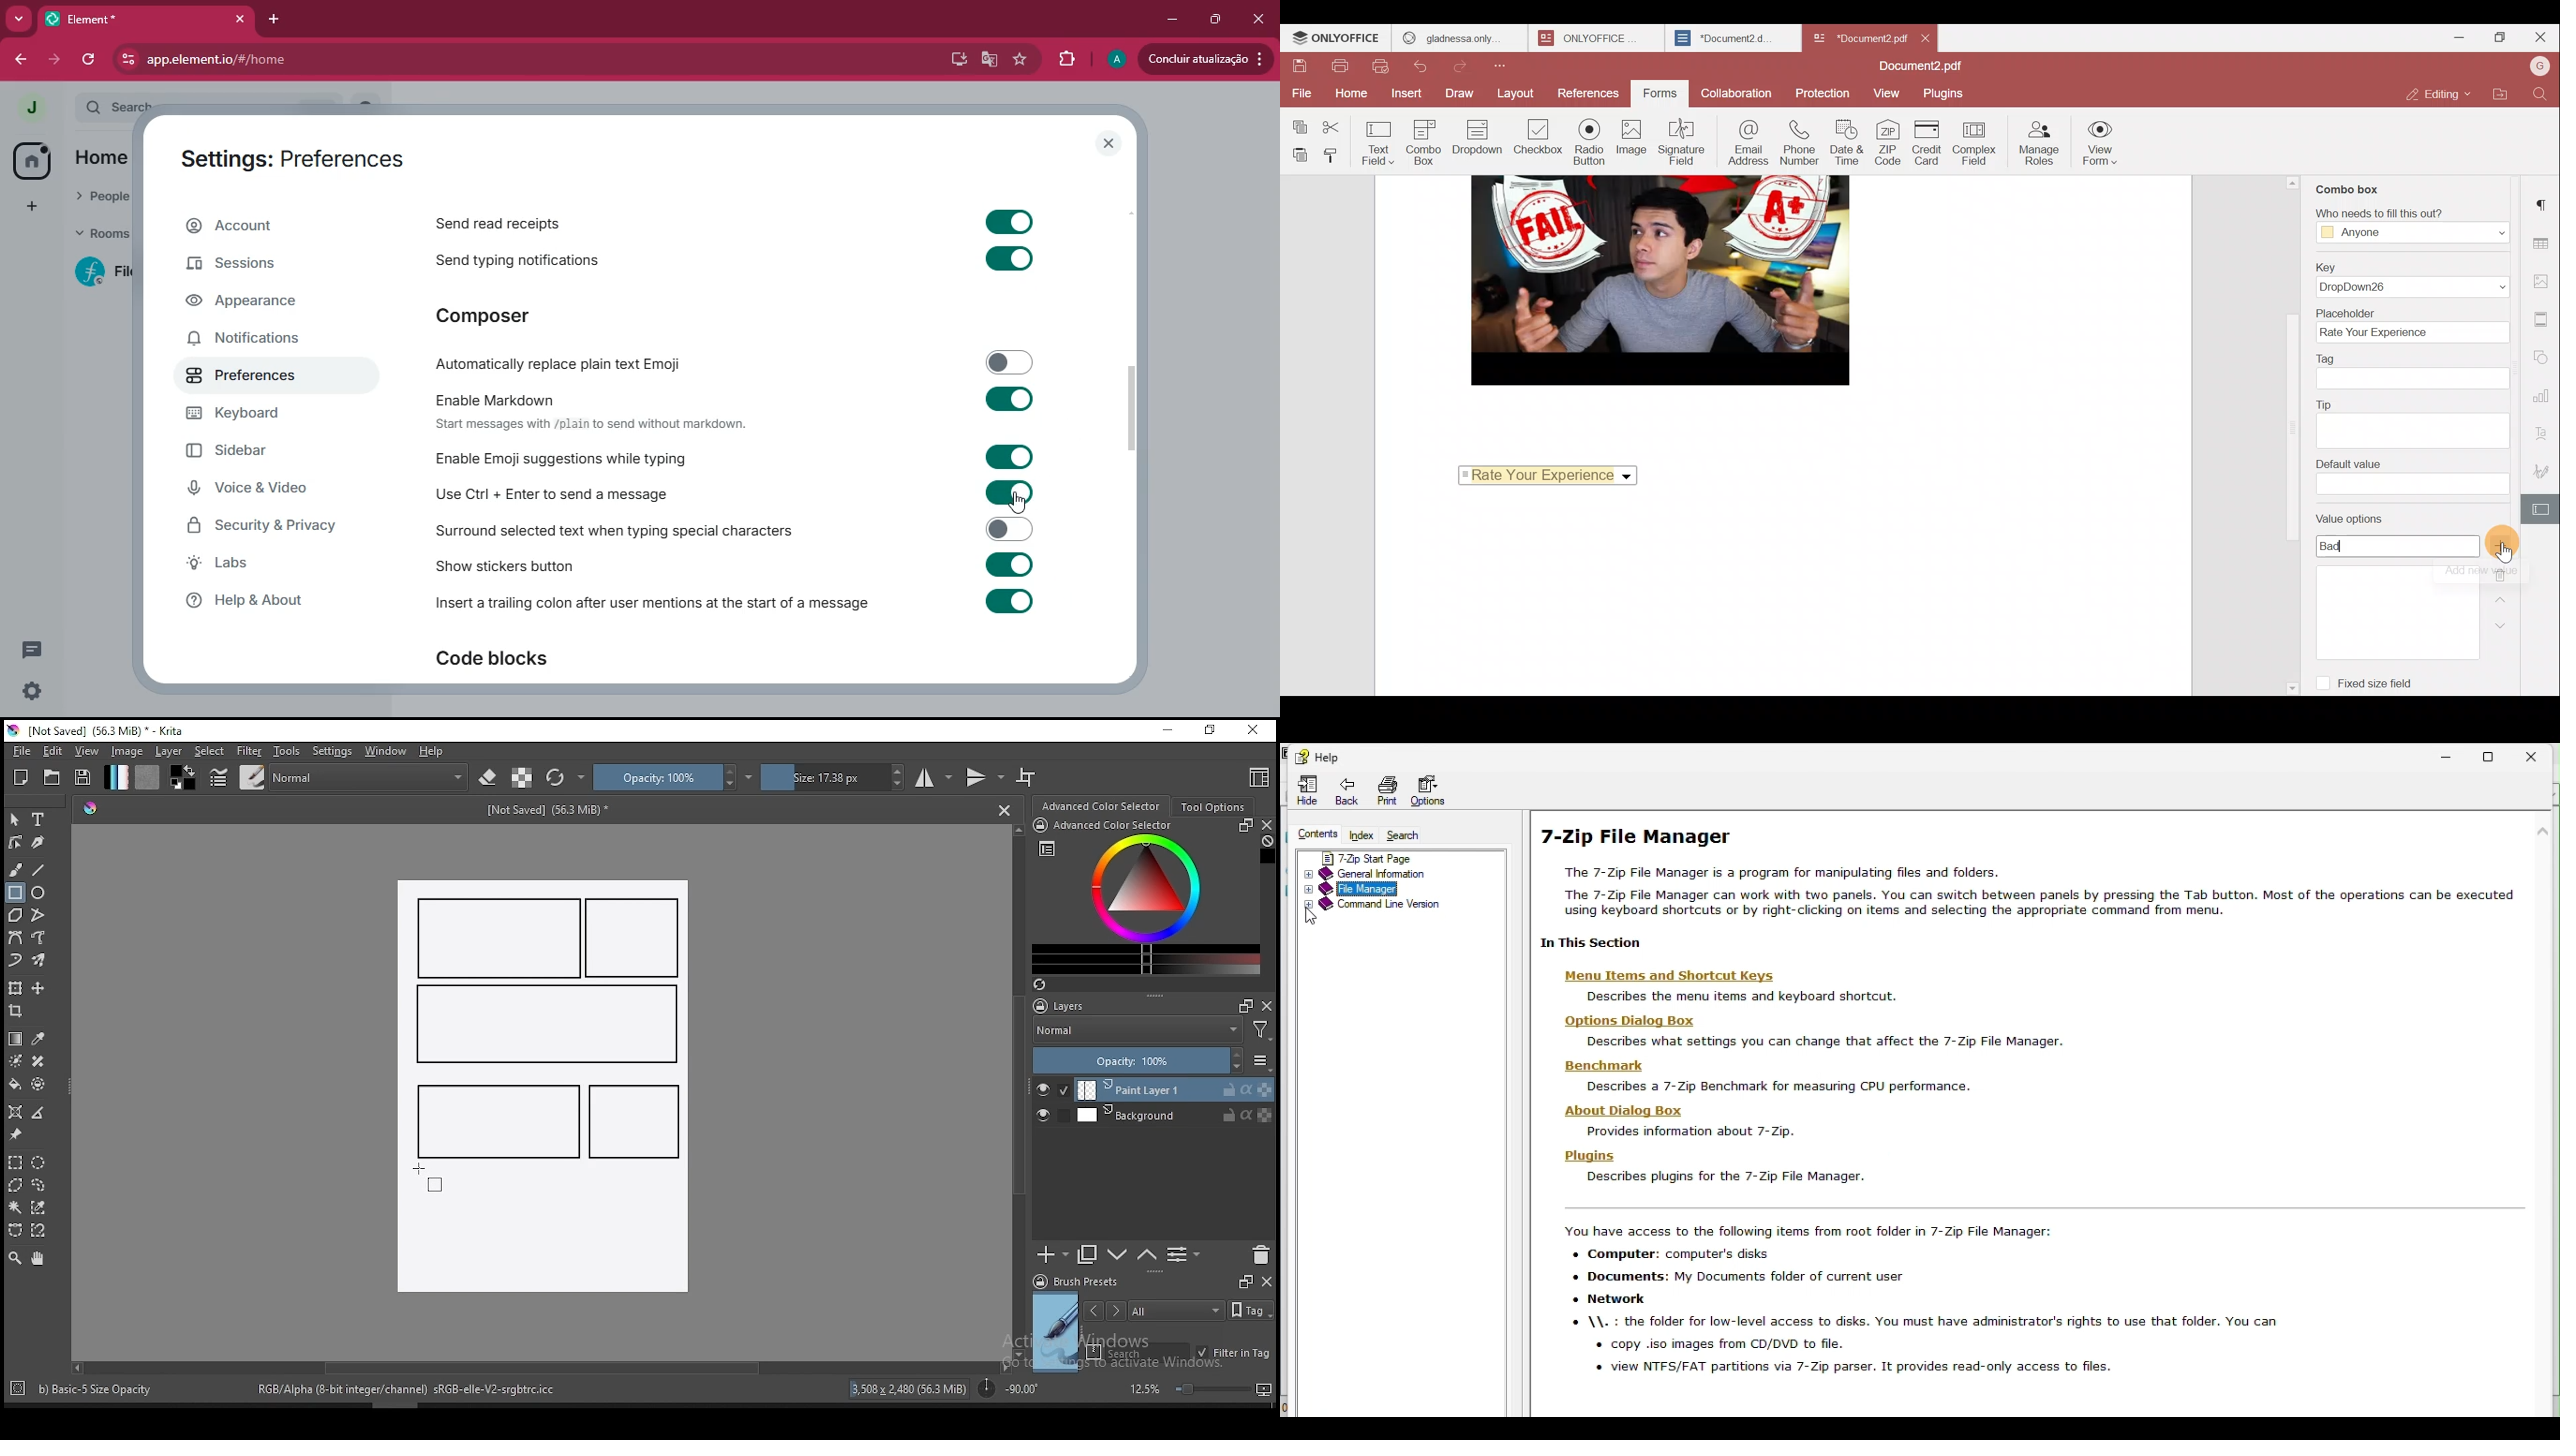 The image size is (2576, 1456). What do you see at coordinates (1363, 831) in the screenshot?
I see `Index` at bounding box center [1363, 831].